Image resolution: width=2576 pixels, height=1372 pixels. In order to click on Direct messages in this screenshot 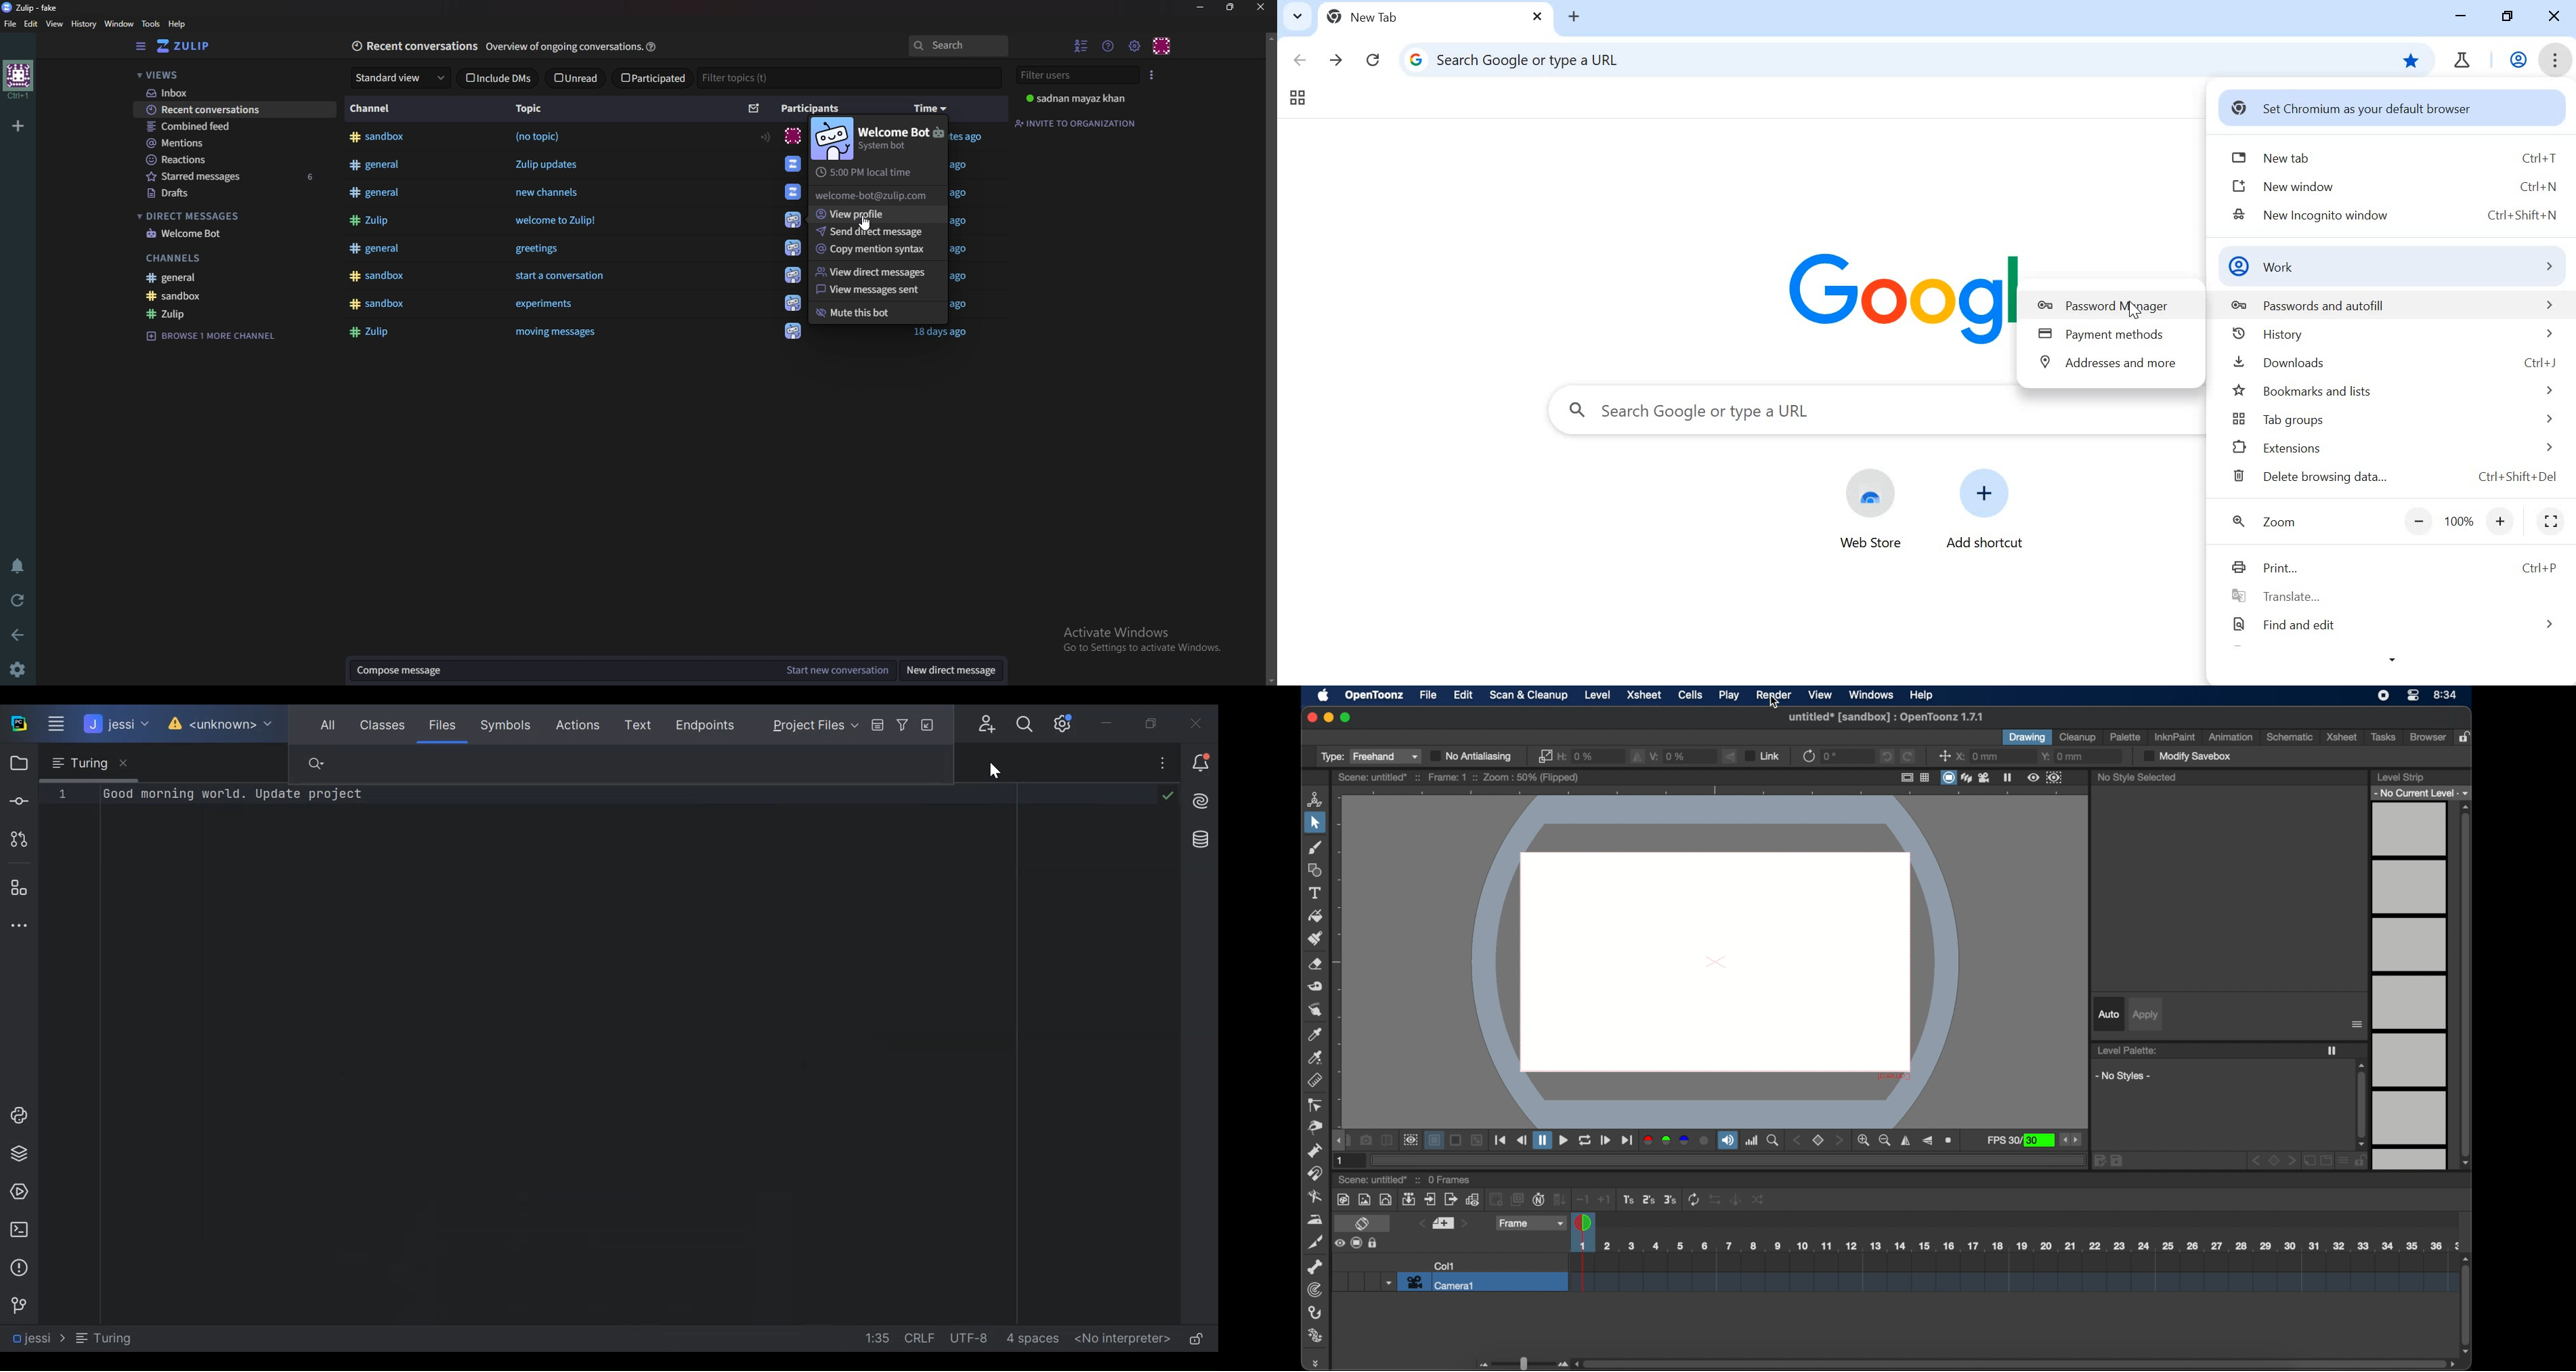, I will do `click(230, 217)`.